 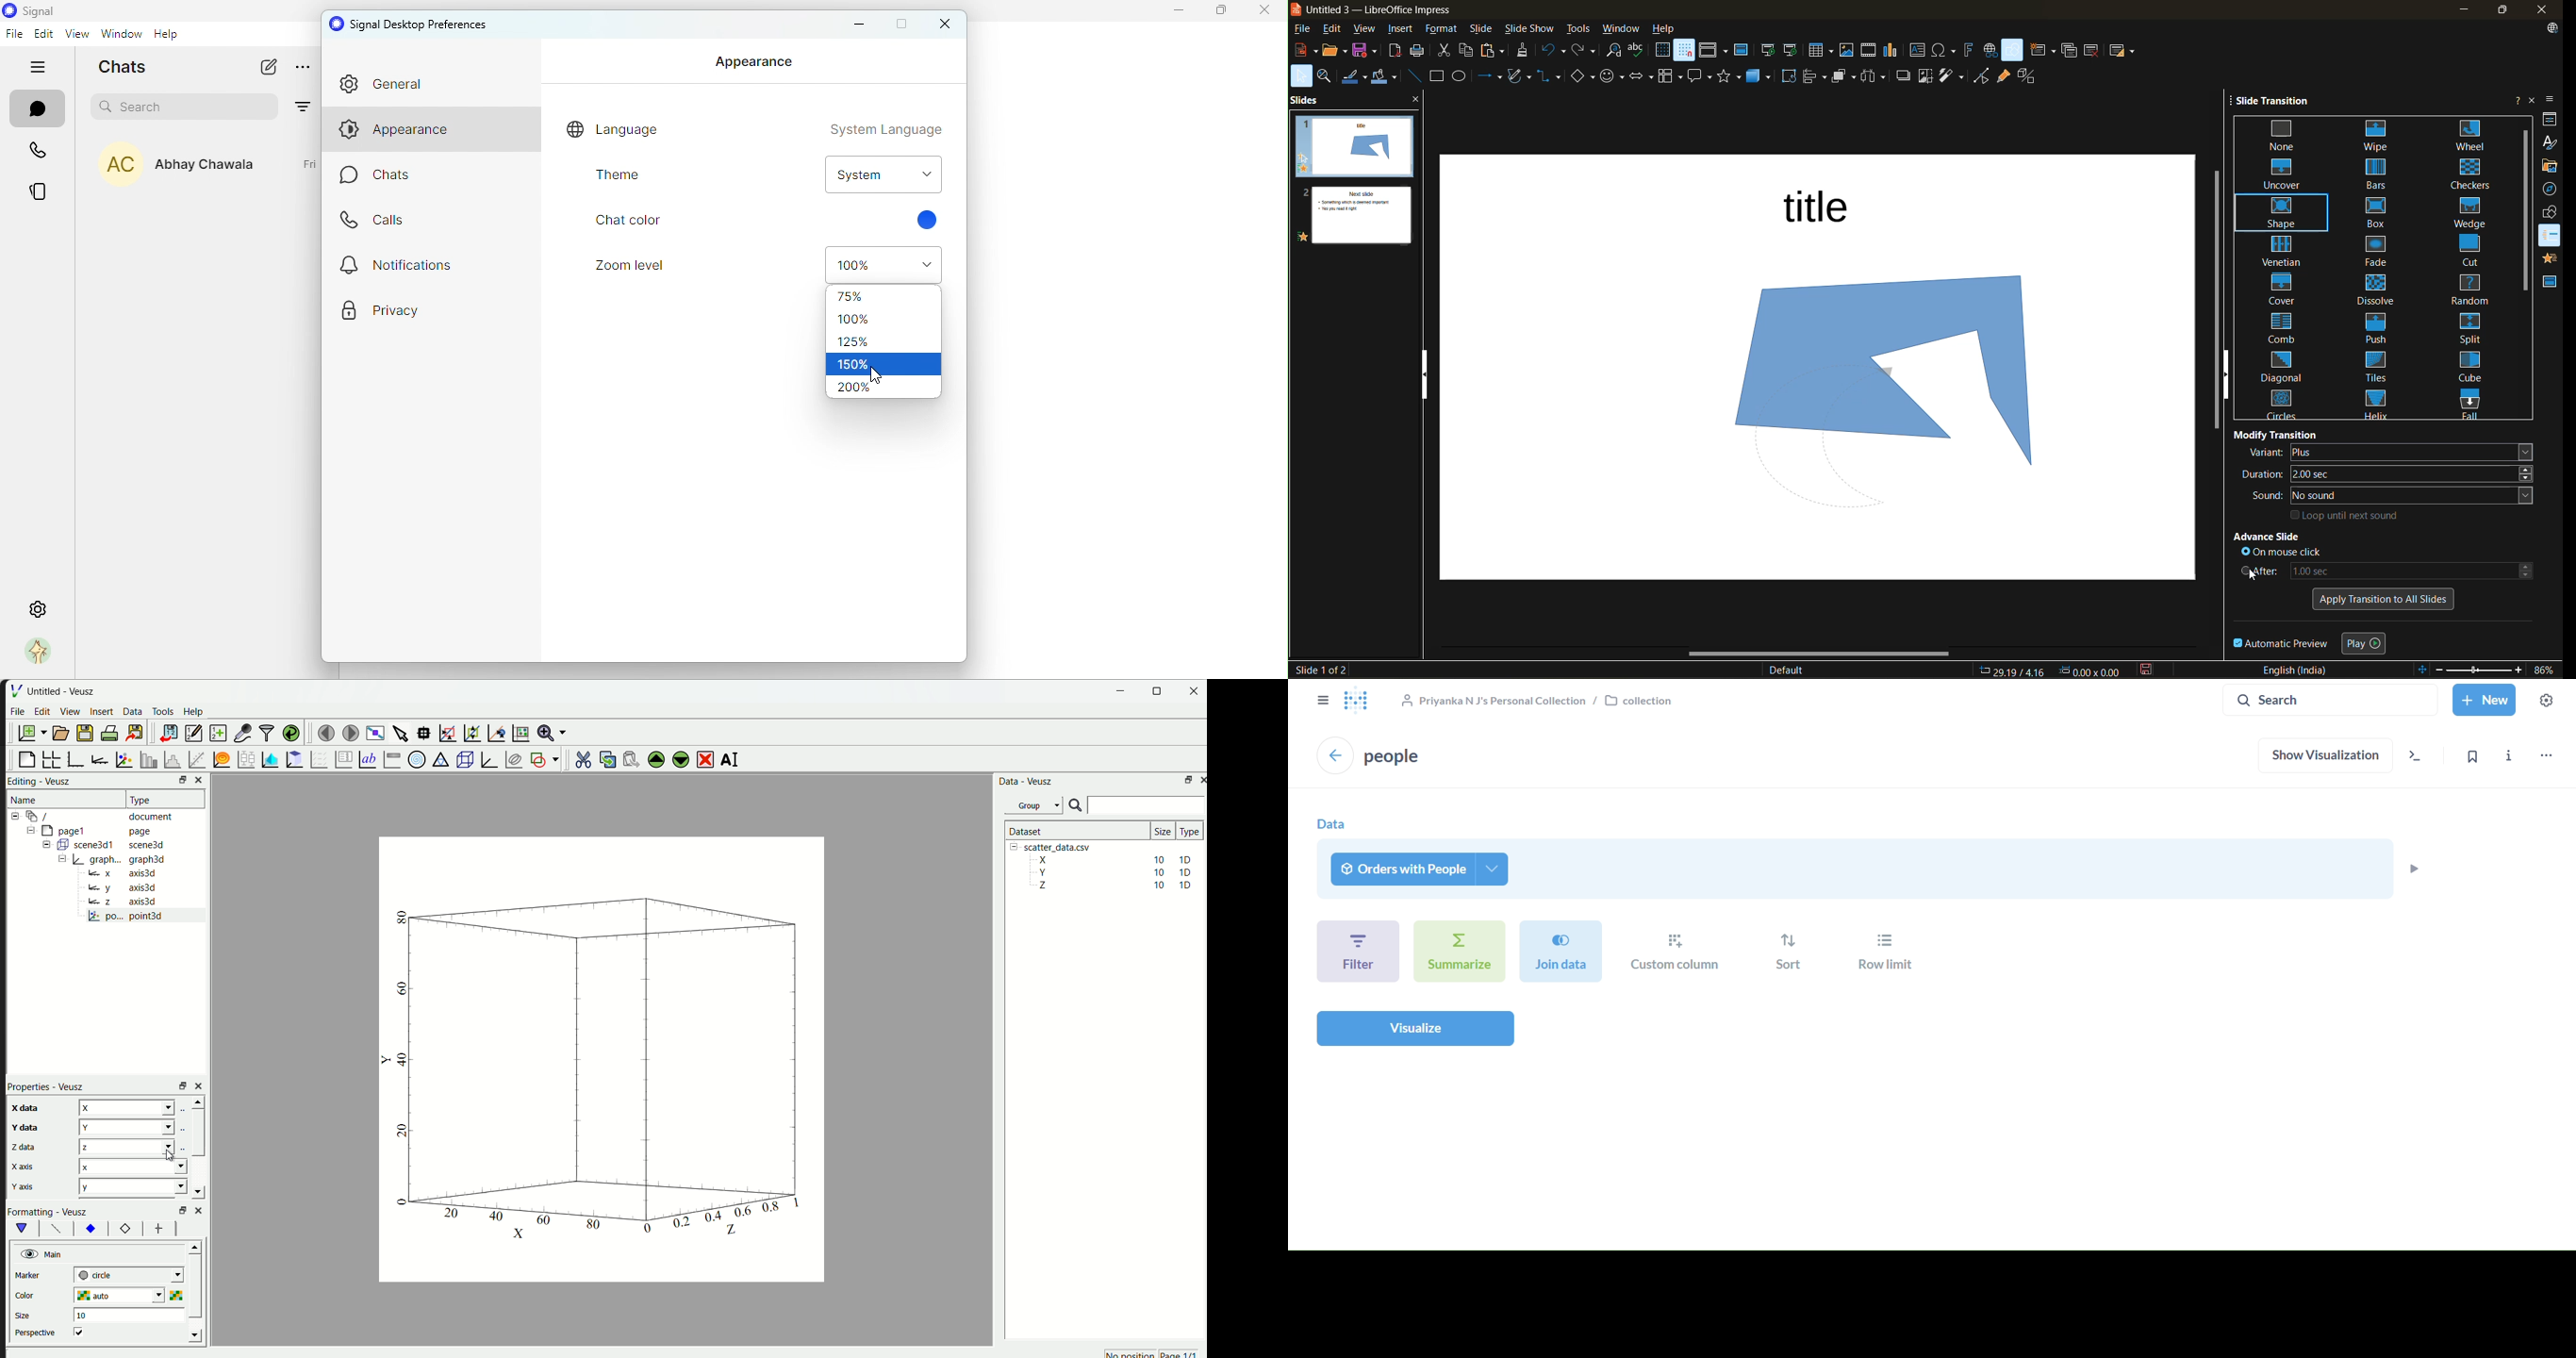 What do you see at coordinates (439, 759) in the screenshot?
I see `Ternary Graph` at bounding box center [439, 759].